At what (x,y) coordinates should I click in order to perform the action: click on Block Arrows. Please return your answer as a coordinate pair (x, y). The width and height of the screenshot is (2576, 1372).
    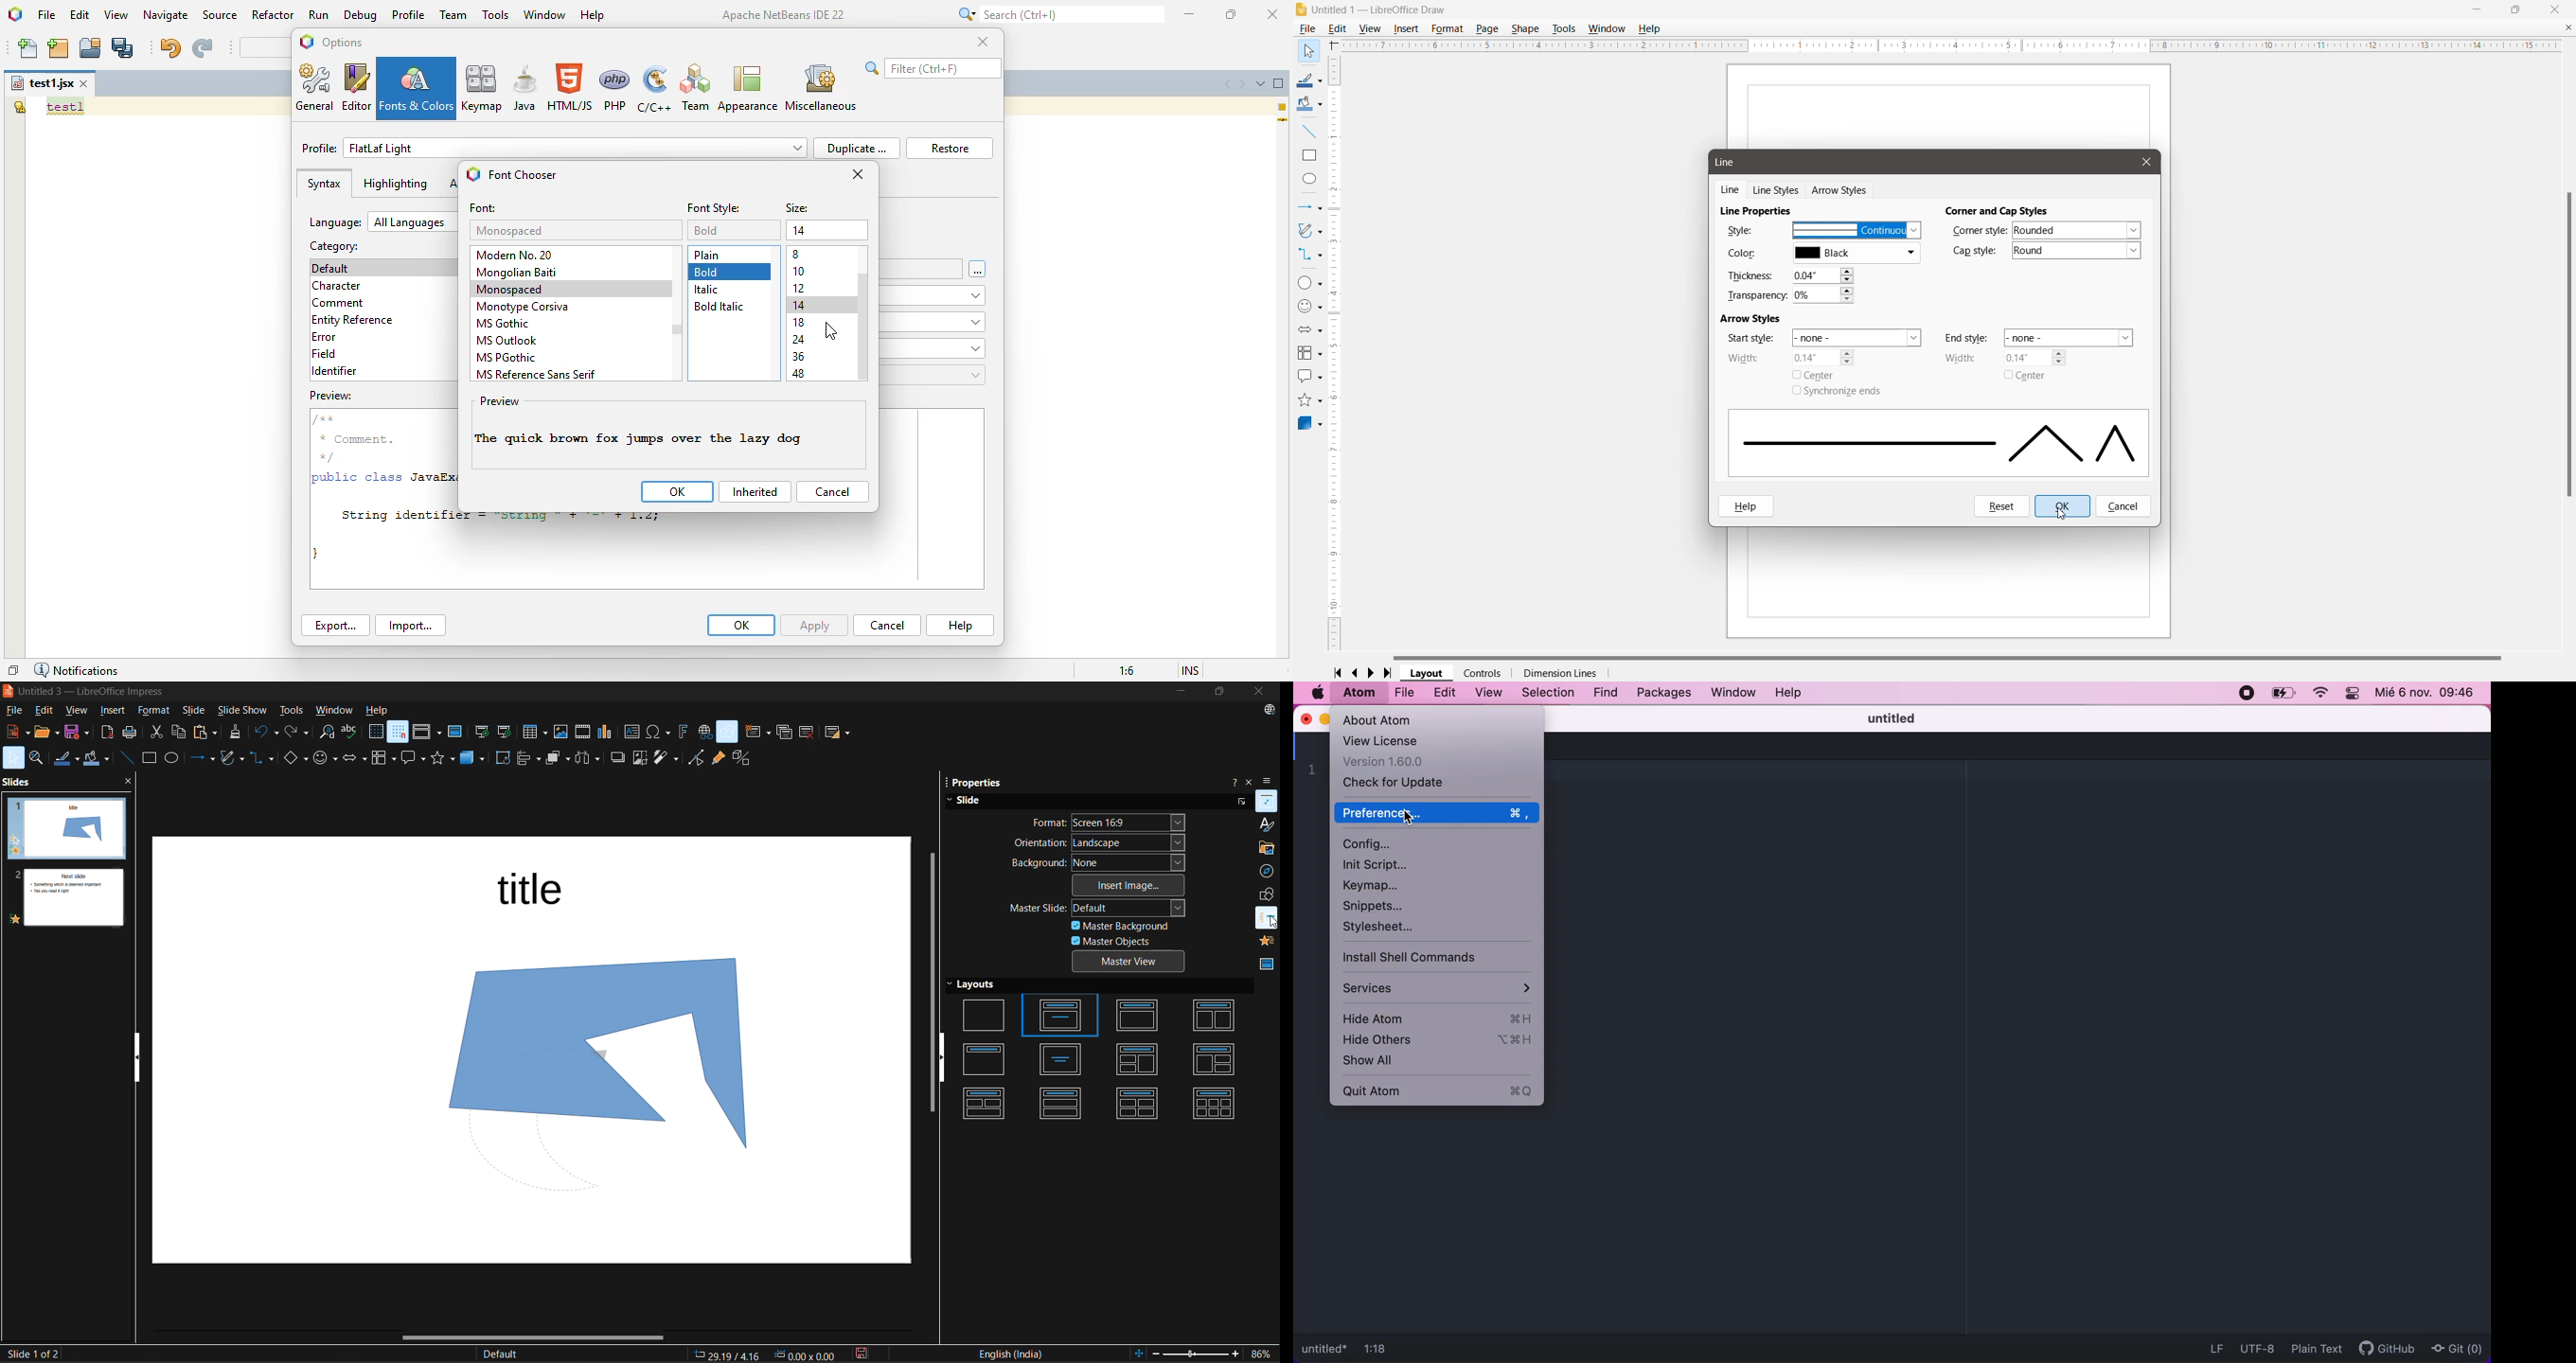
    Looking at the image, I should click on (1311, 330).